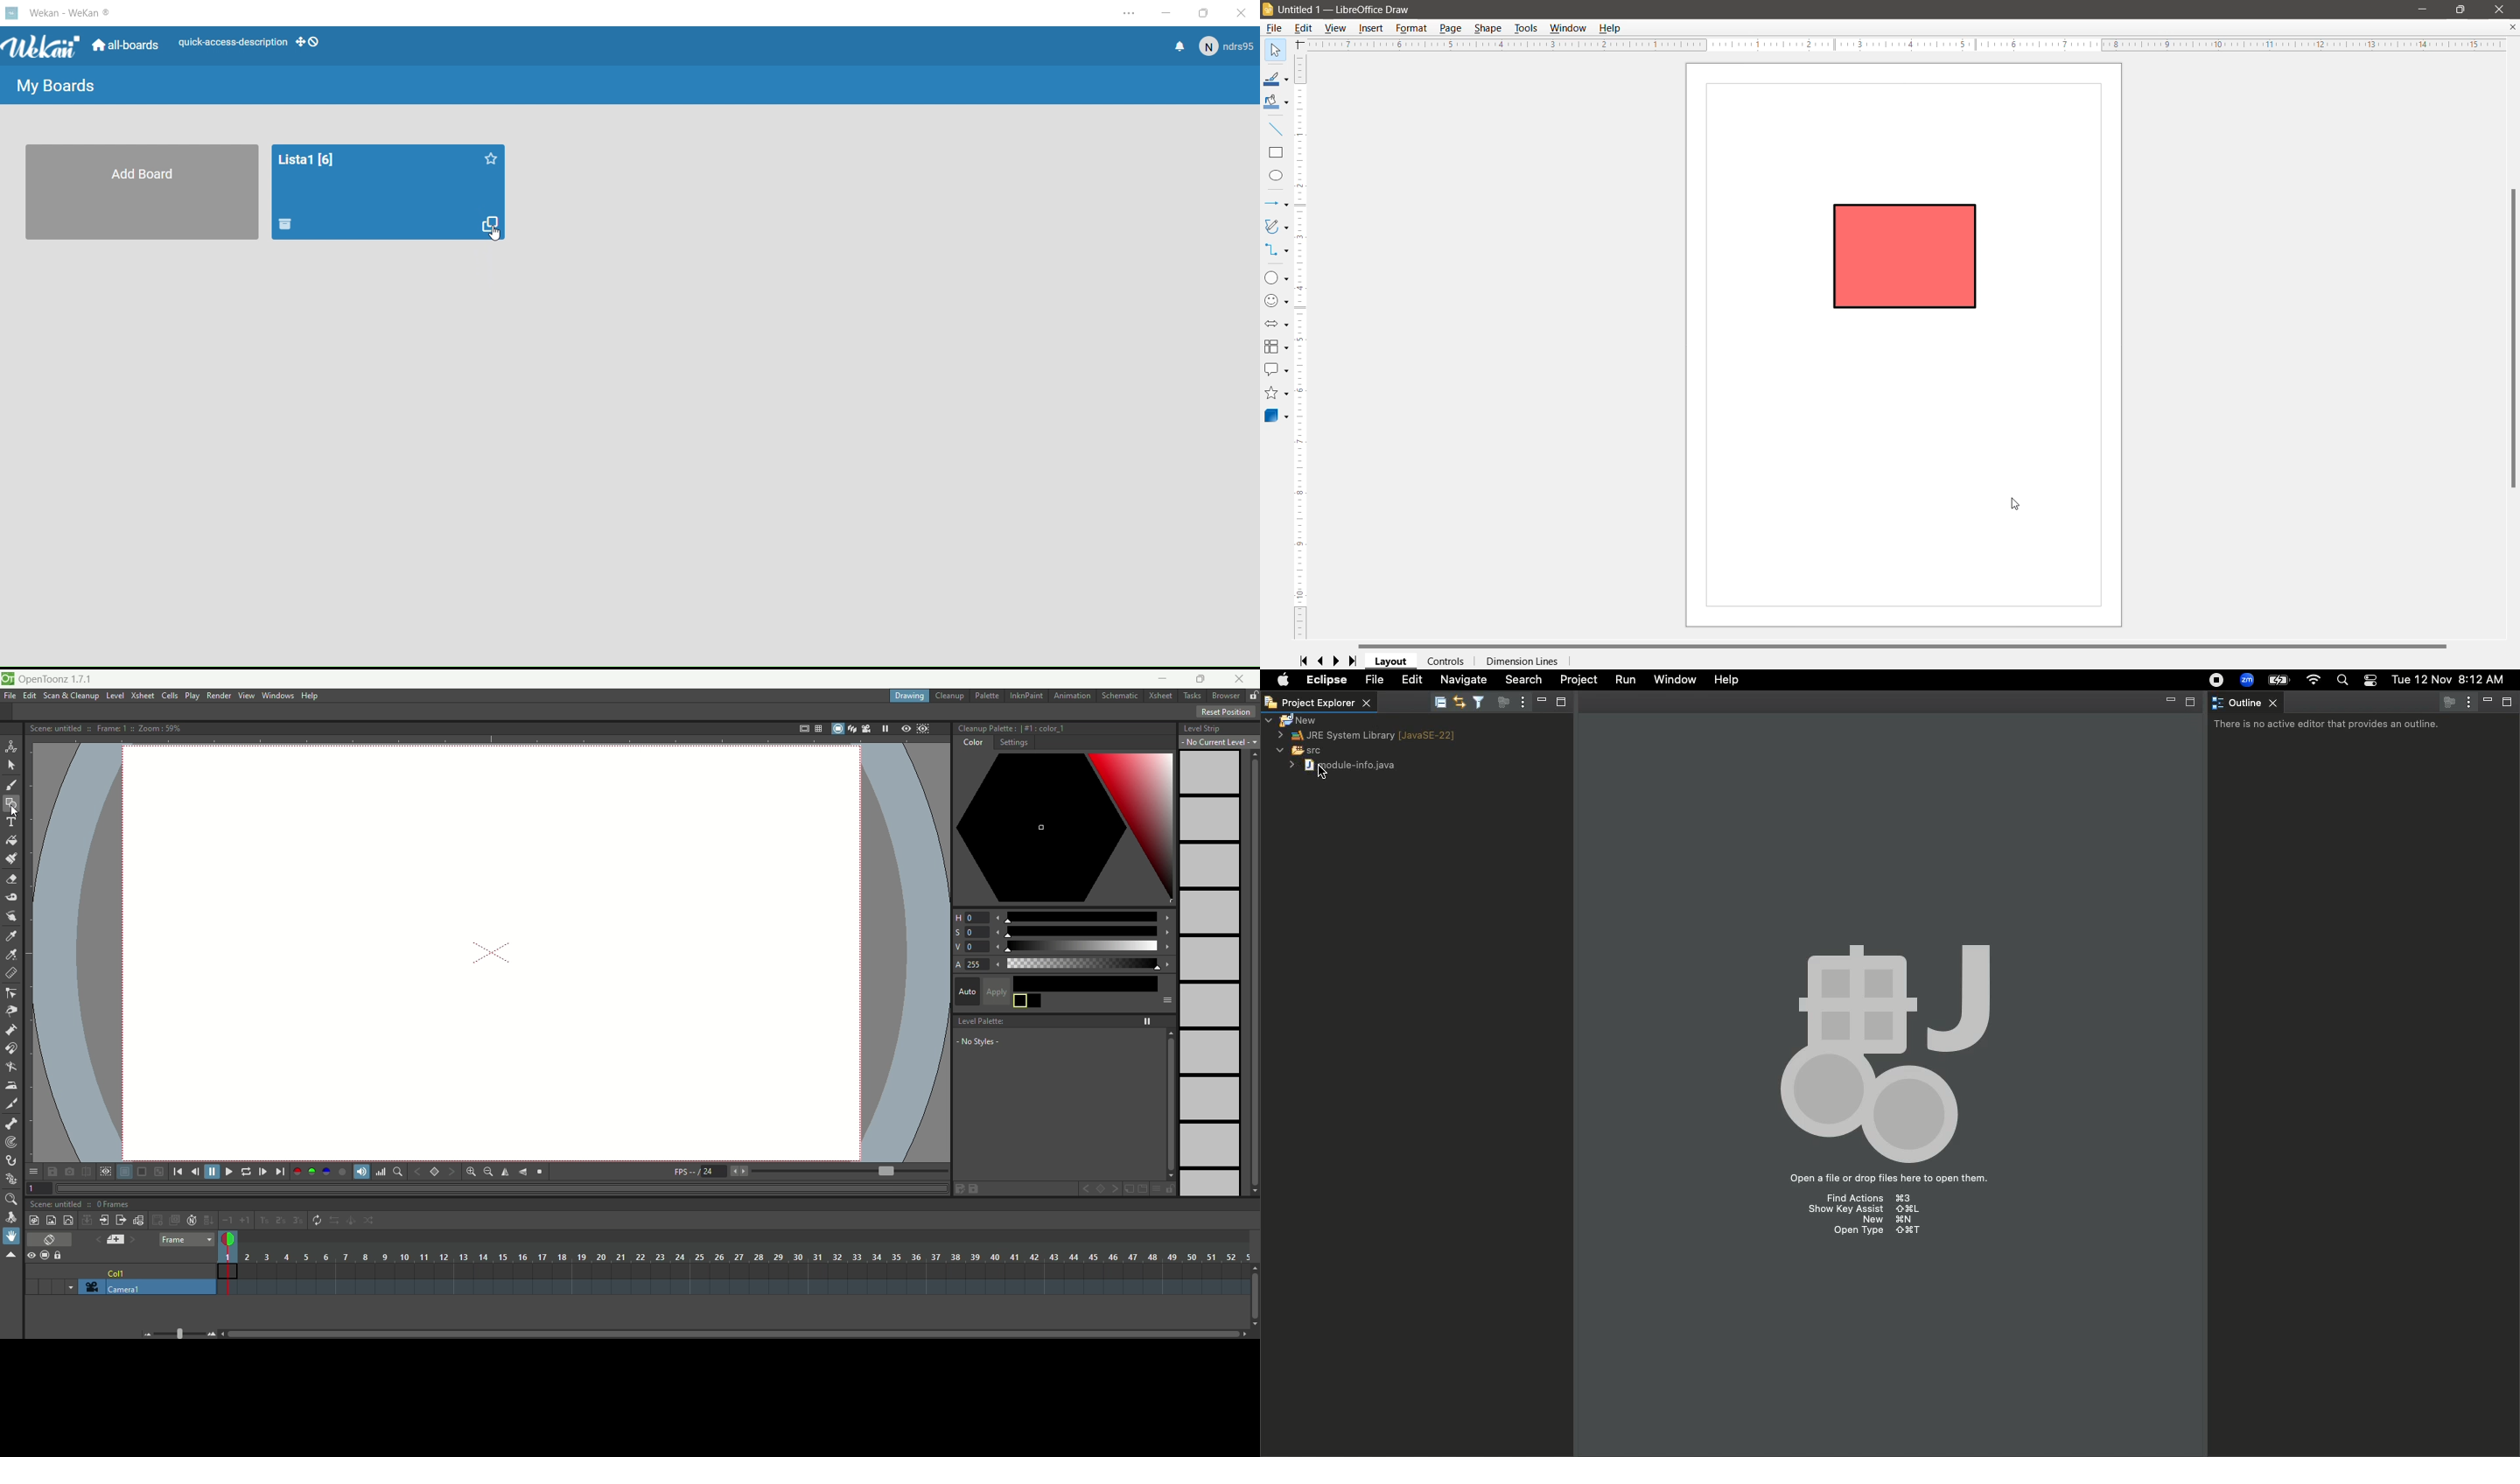 The image size is (2520, 1484). Describe the element at coordinates (1276, 50) in the screenshot. I see `Select Tool` at that location.